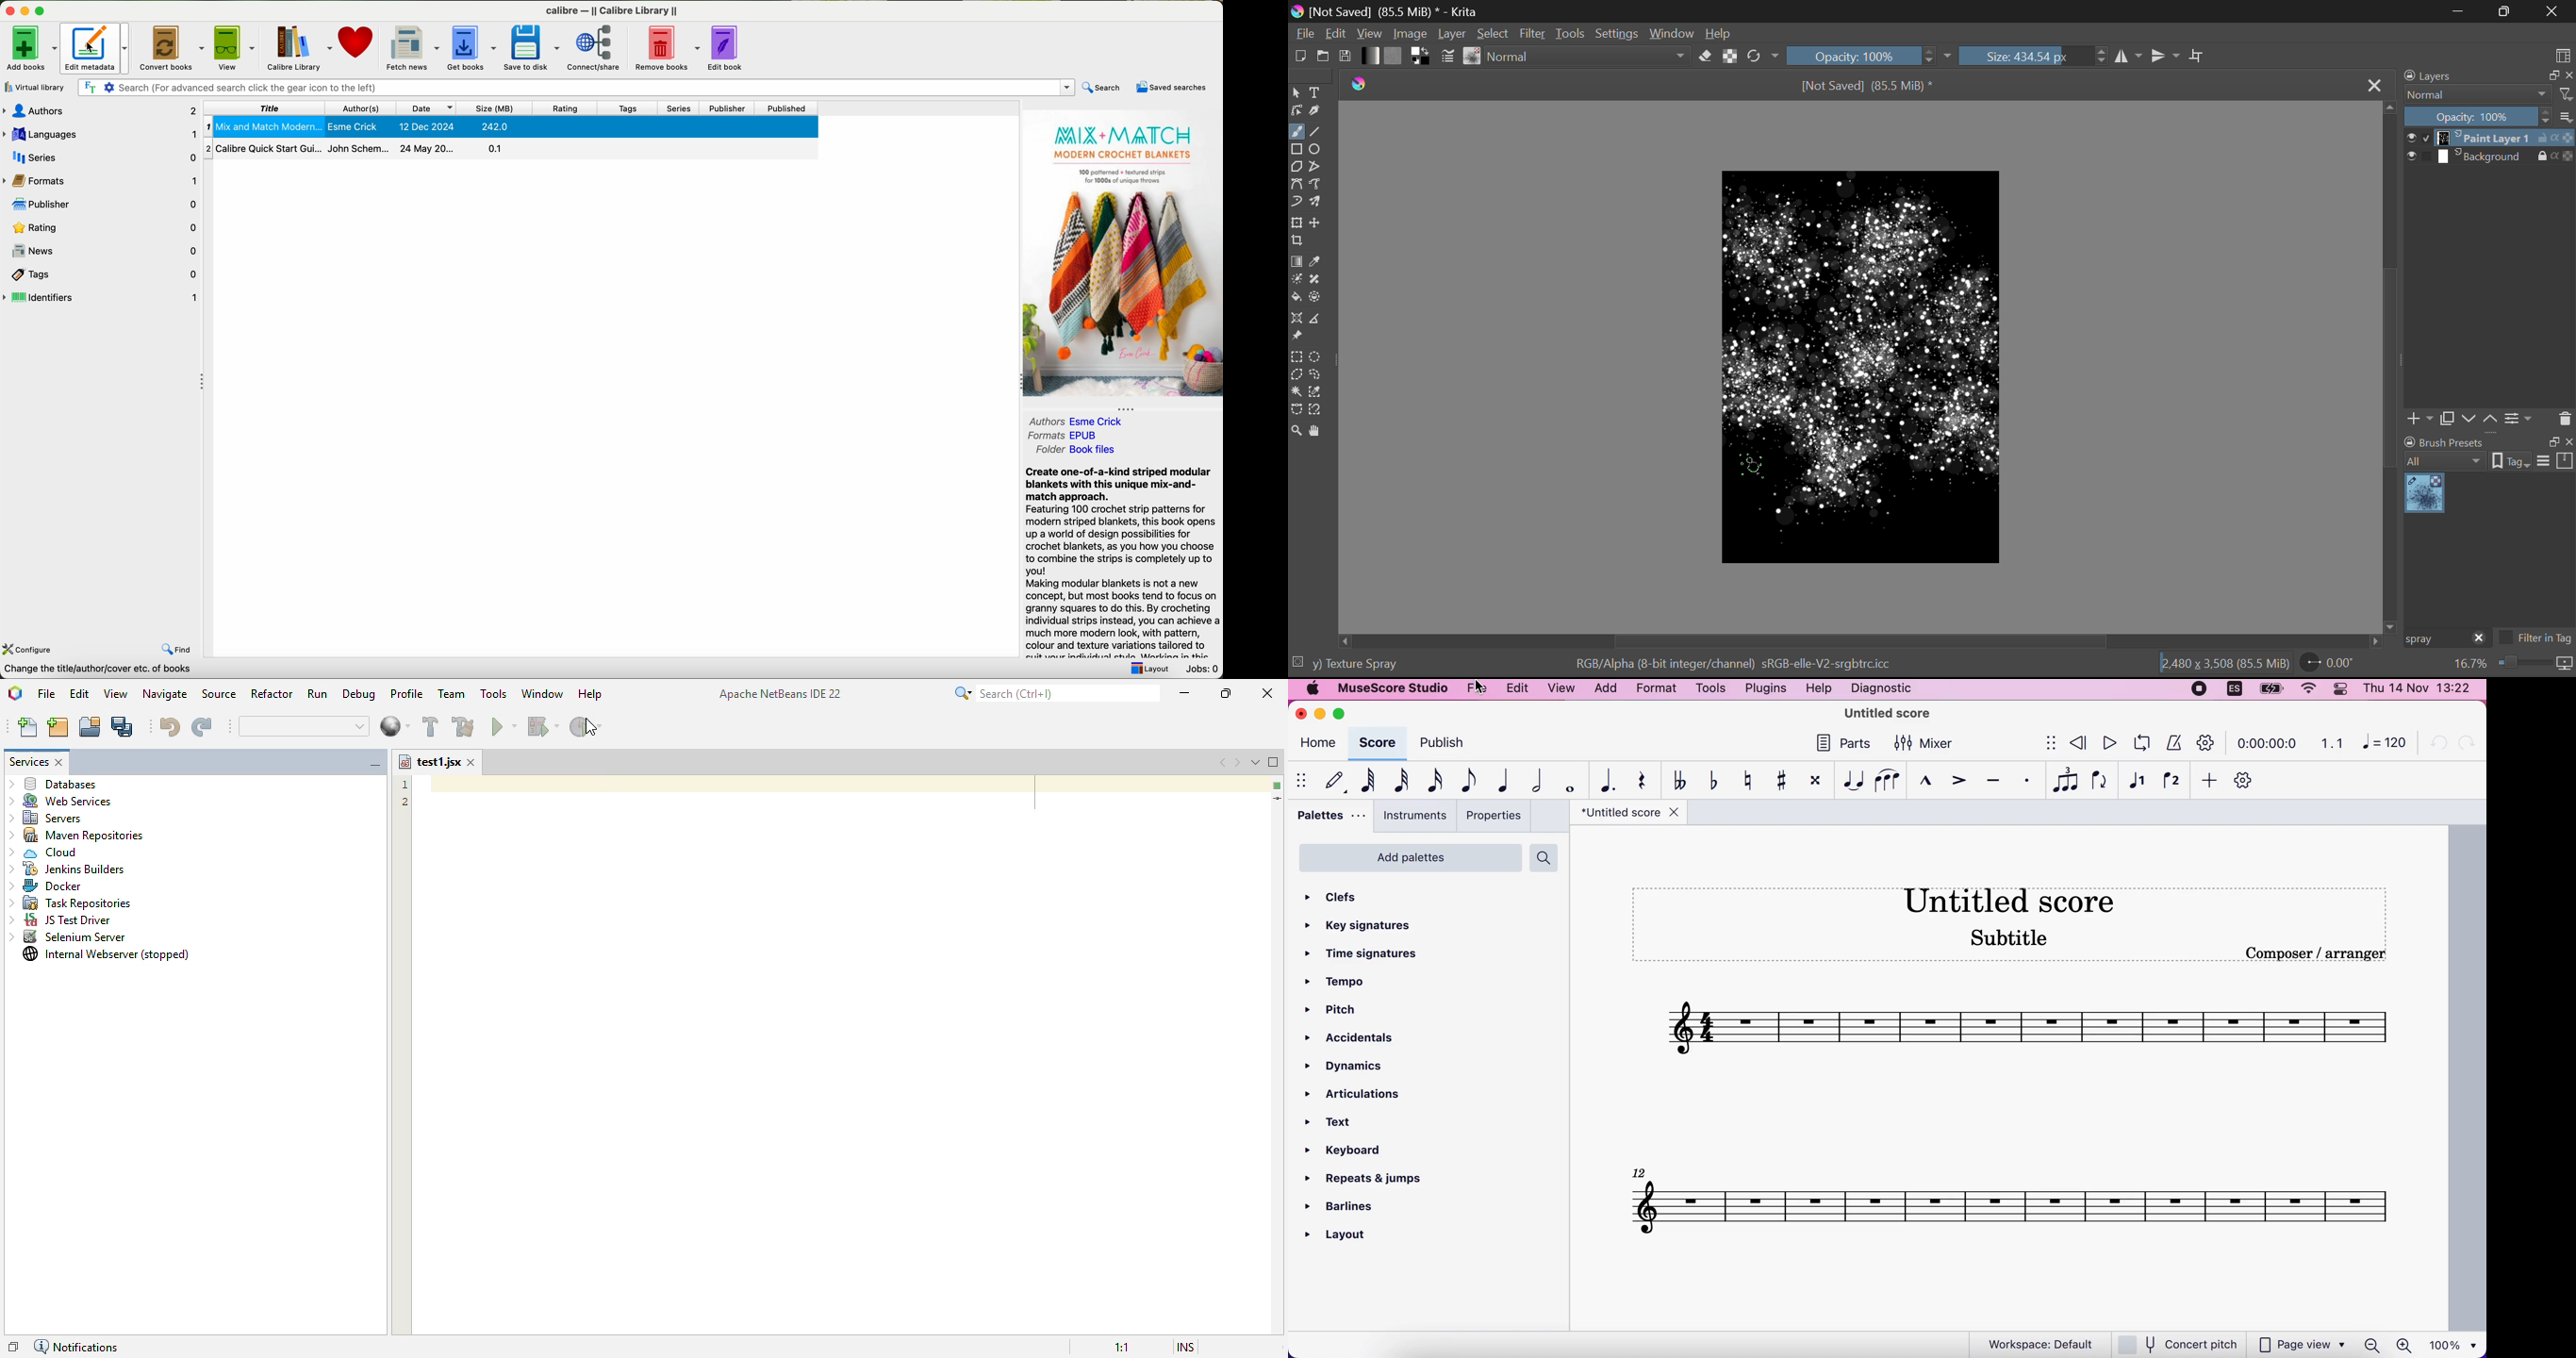 This screenshot has height=1372, width=2576. Describe the element at coordinates (1816, 689) in the screenshot. I see `help` at that location.